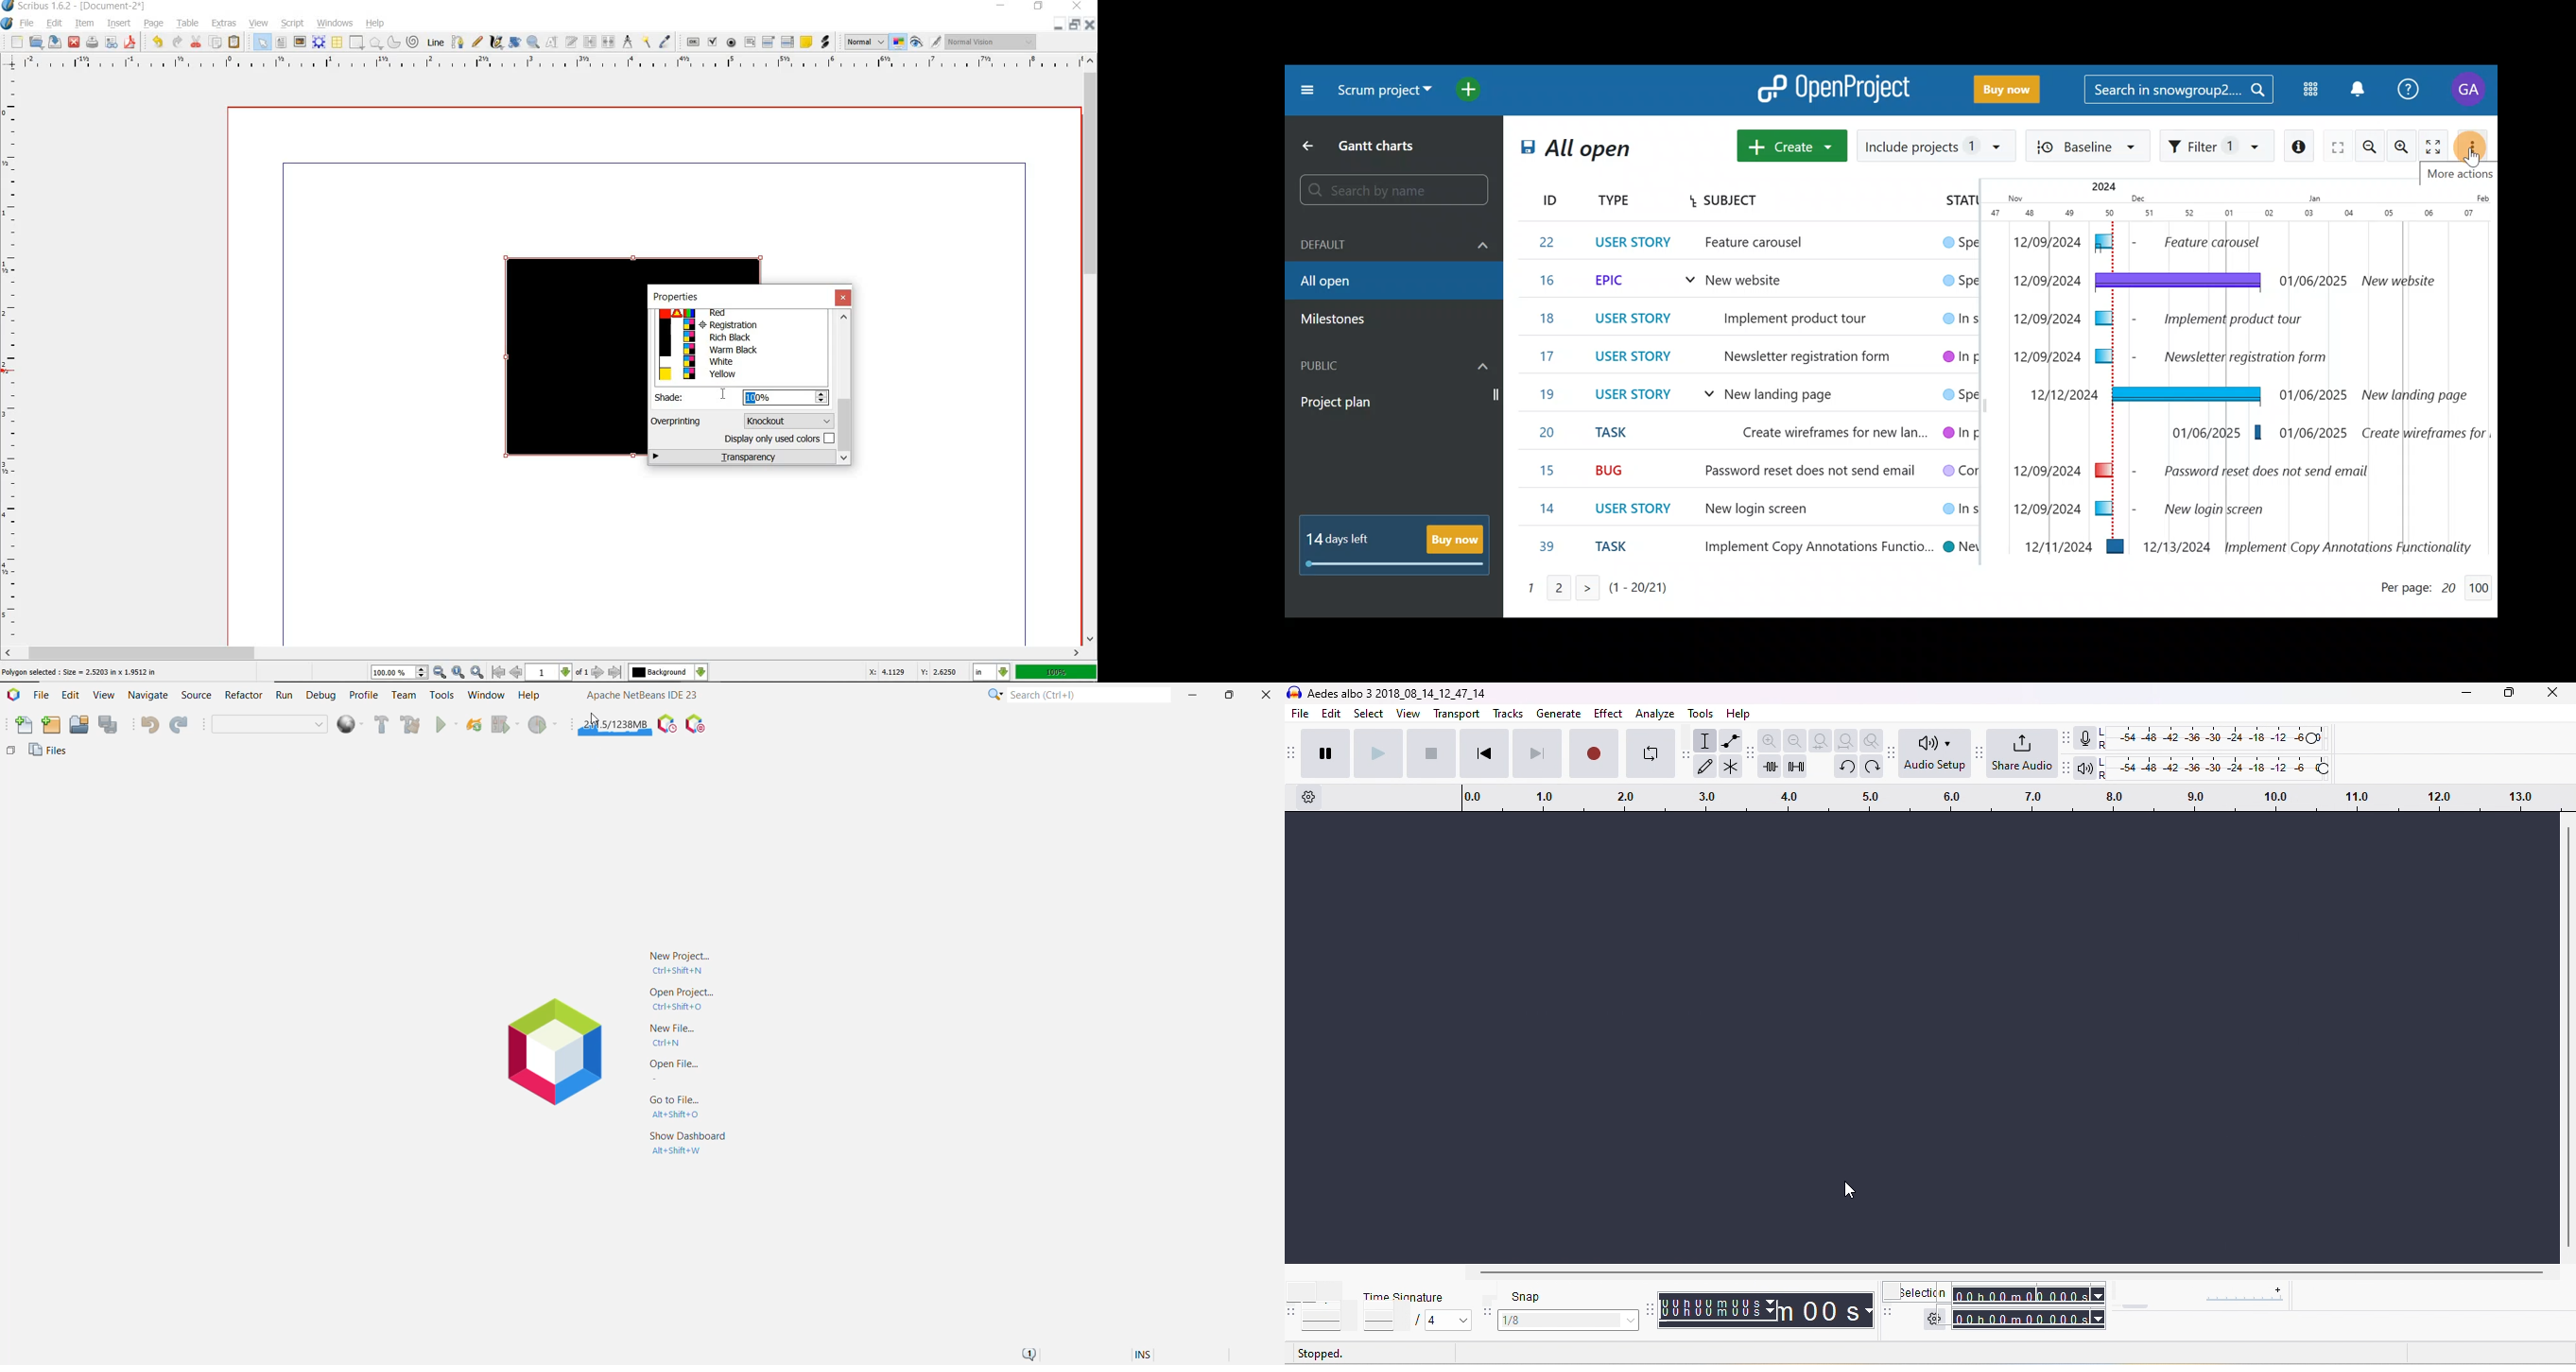  Describe the element at coordinates (2106, 763) in the screenshot. I see `L` at that location.